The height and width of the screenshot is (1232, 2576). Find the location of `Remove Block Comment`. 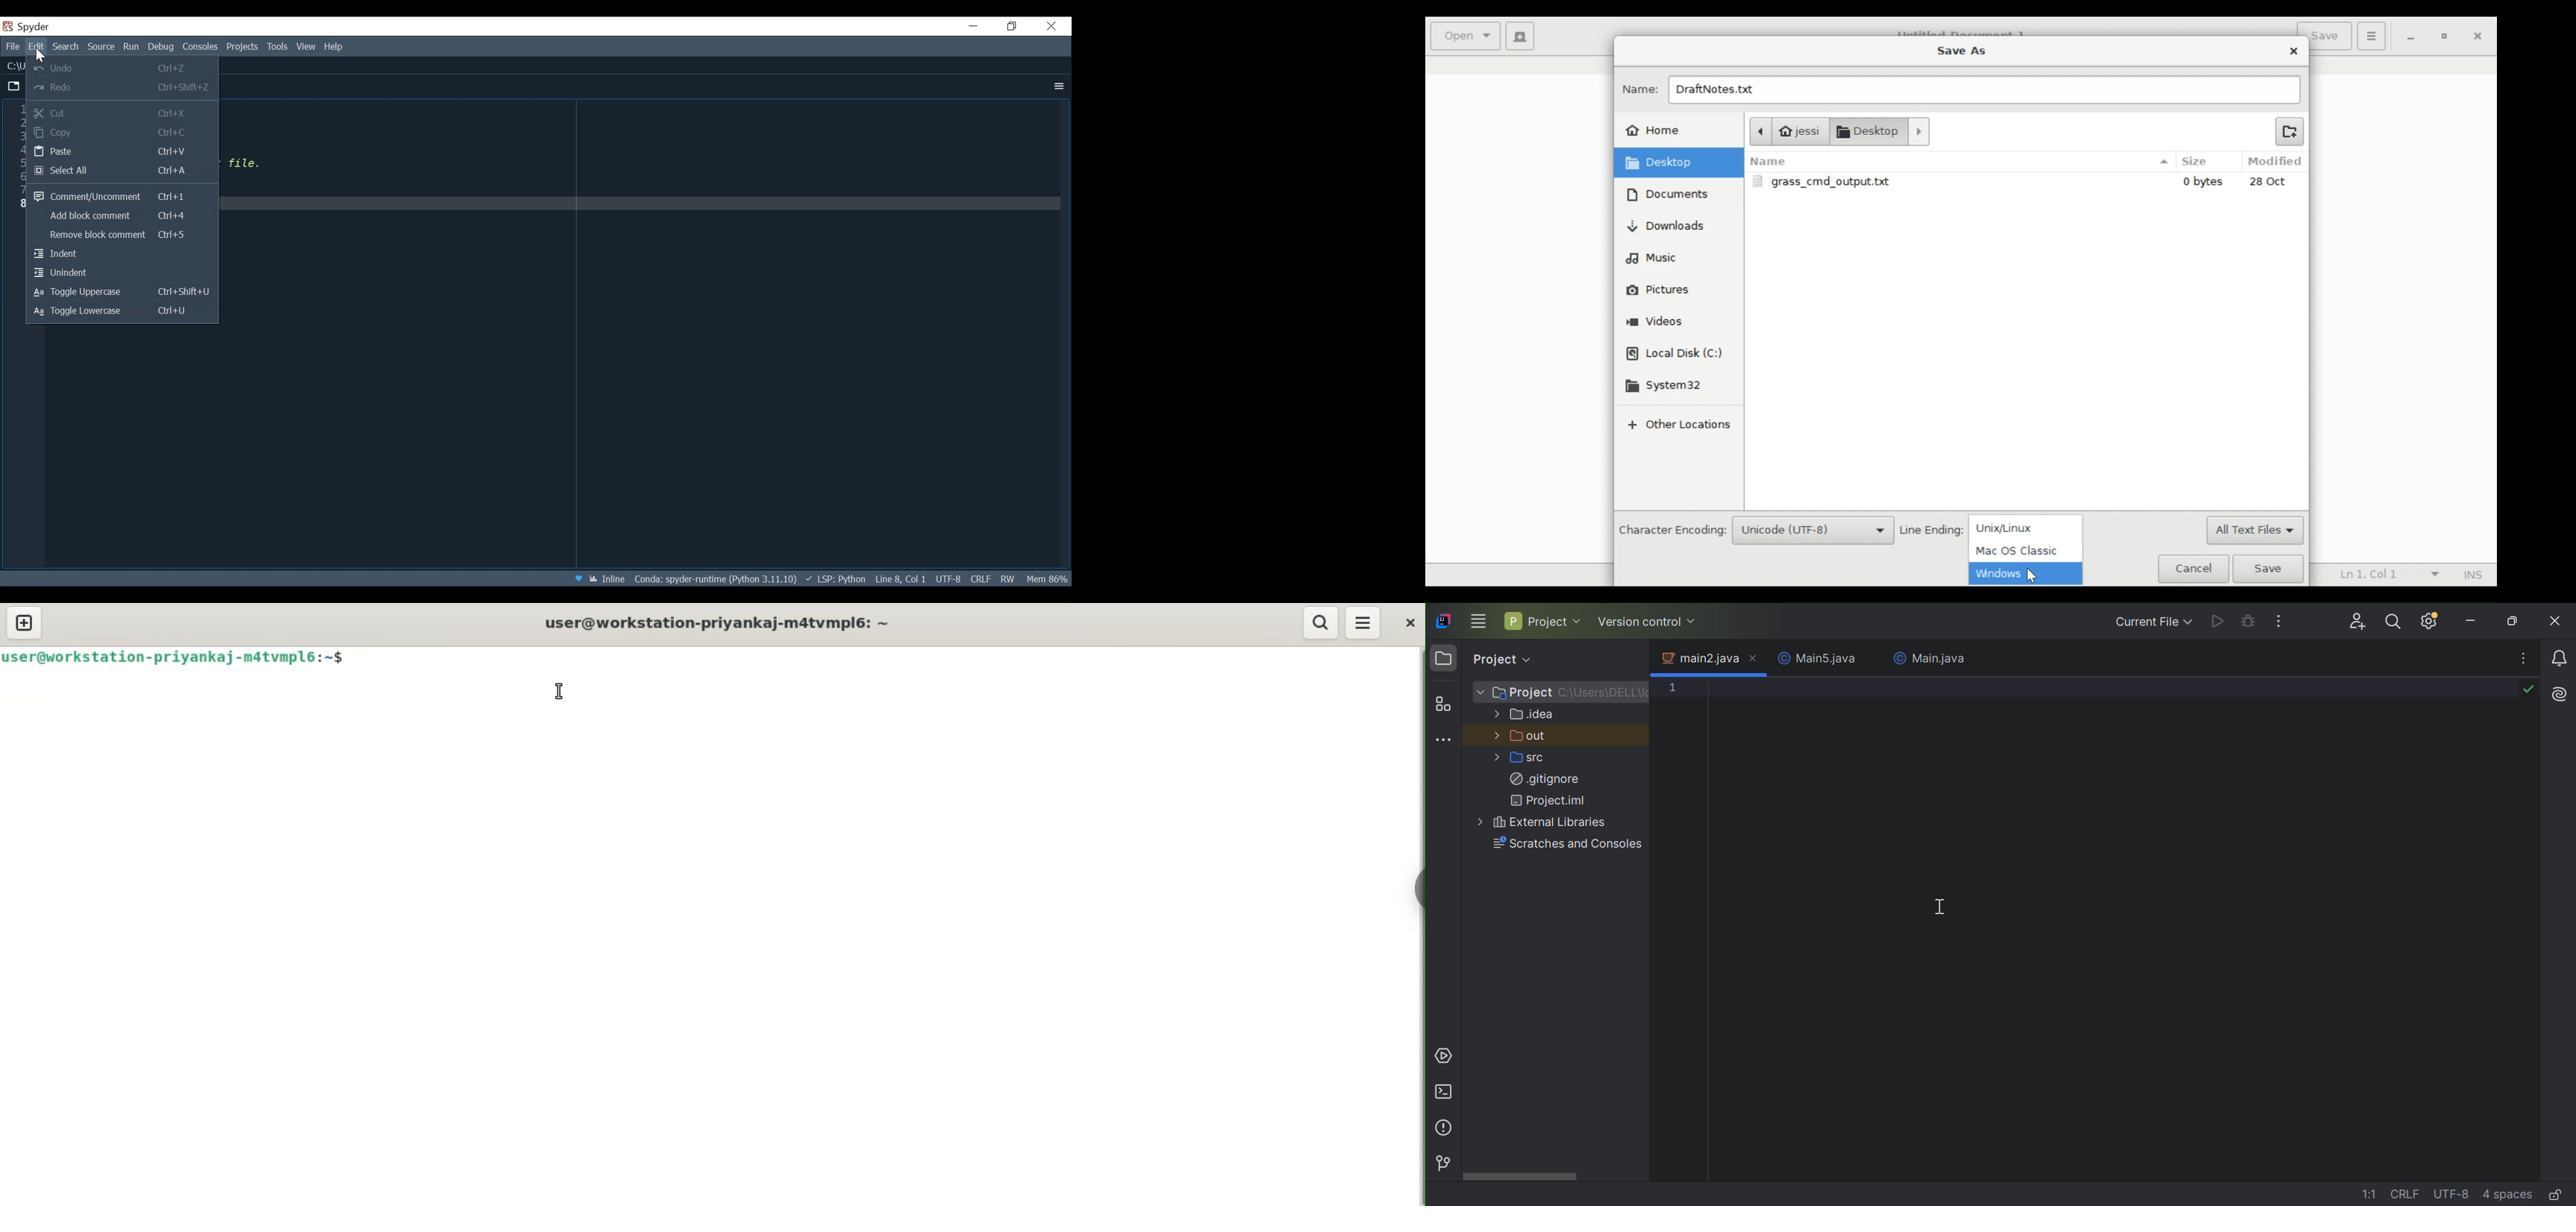

Remove Block Comment is located at coordinates (88, 236).